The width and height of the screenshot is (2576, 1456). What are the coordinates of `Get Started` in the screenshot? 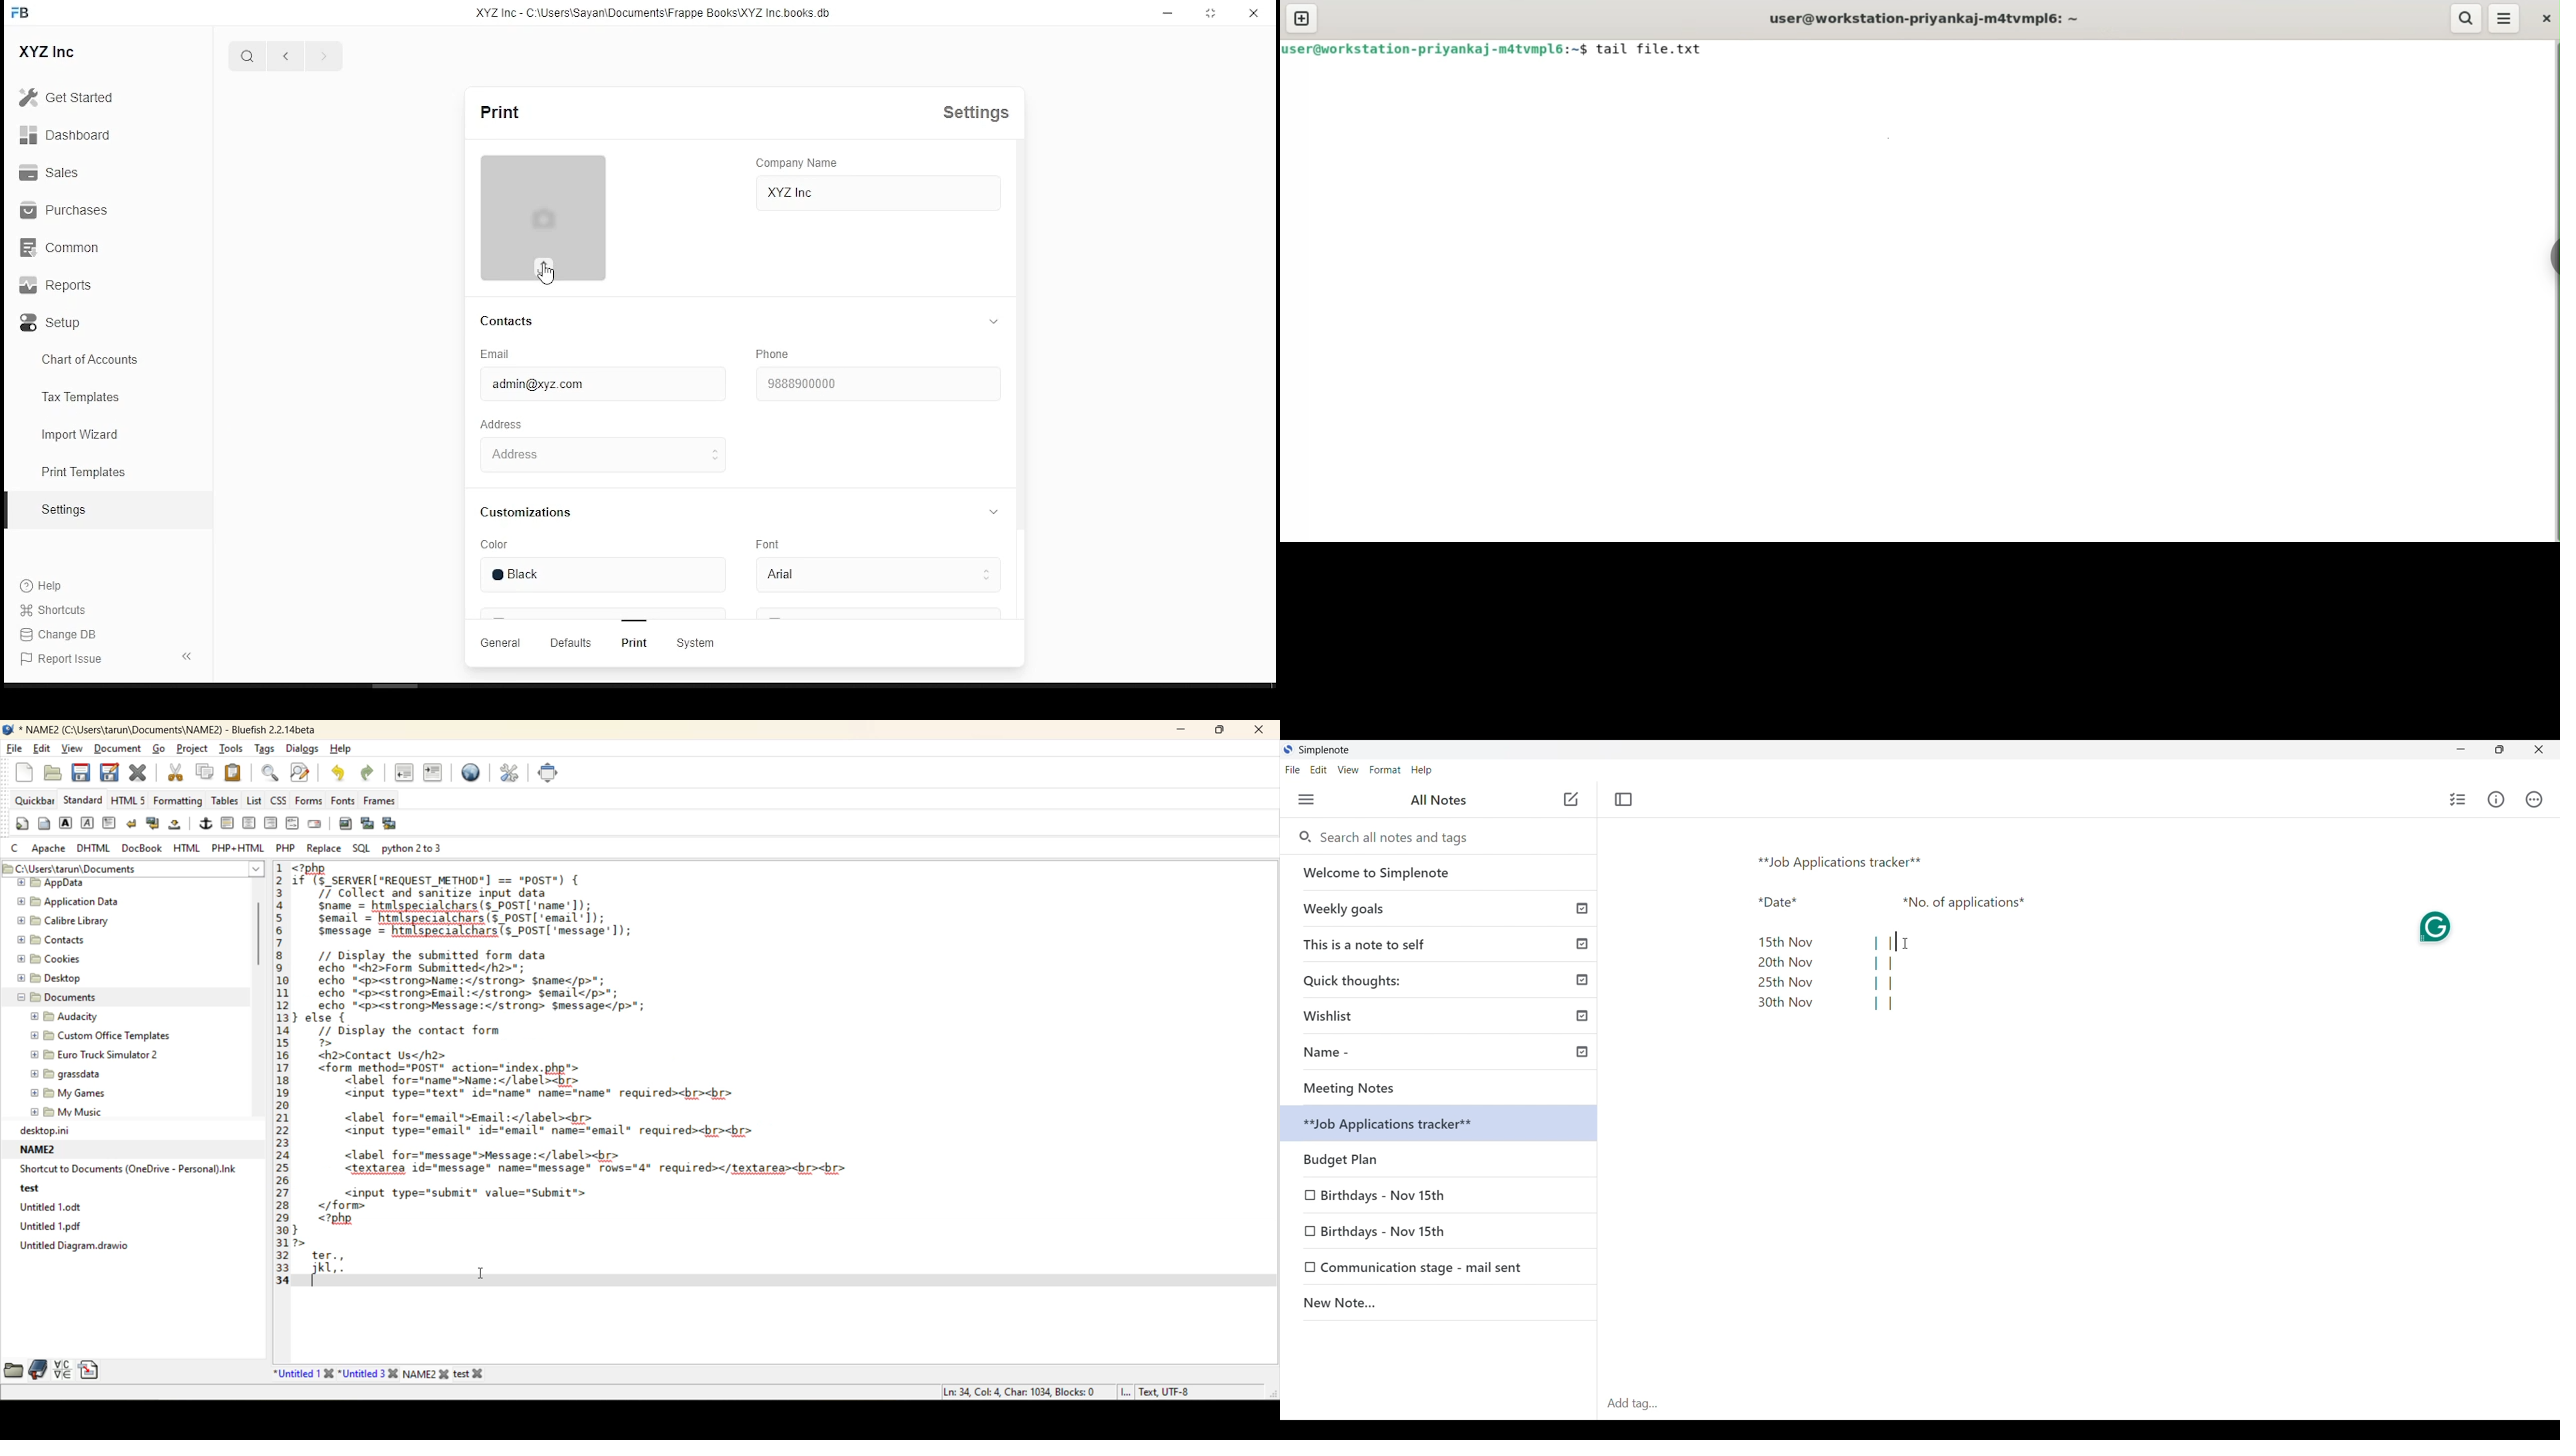 It's located at (73, 97).